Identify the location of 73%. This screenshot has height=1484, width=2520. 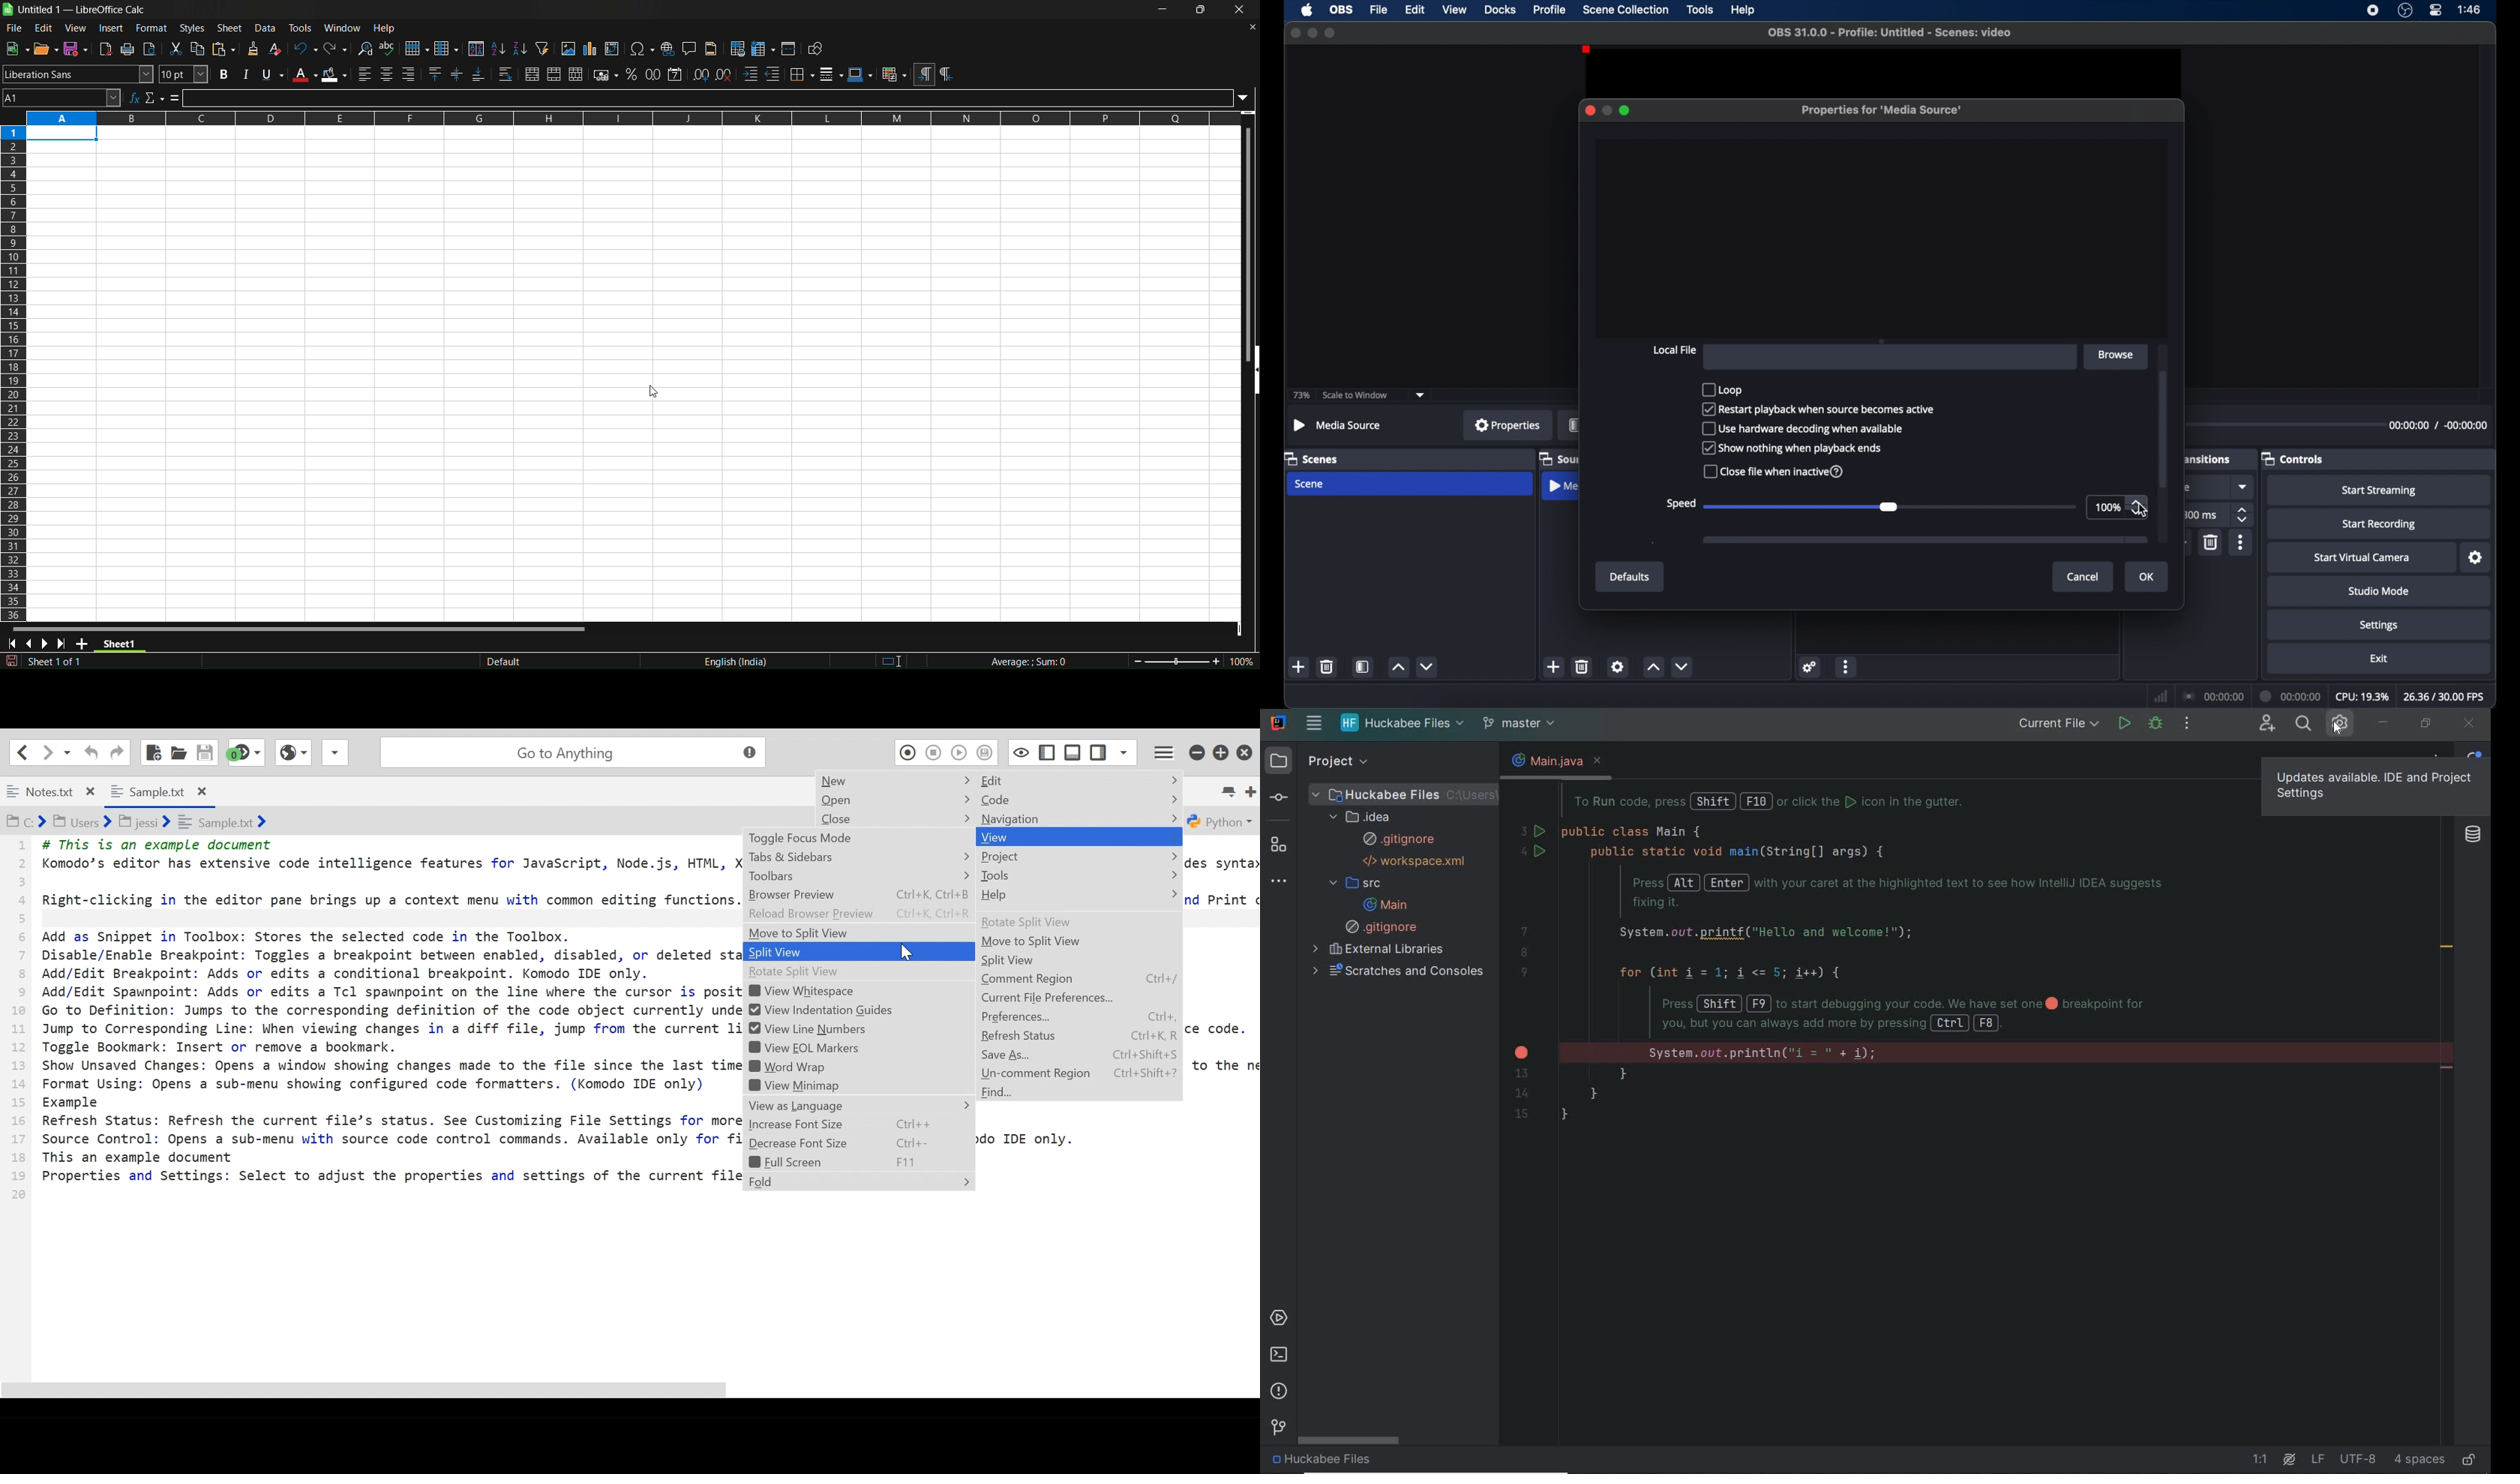
(1302, 396).